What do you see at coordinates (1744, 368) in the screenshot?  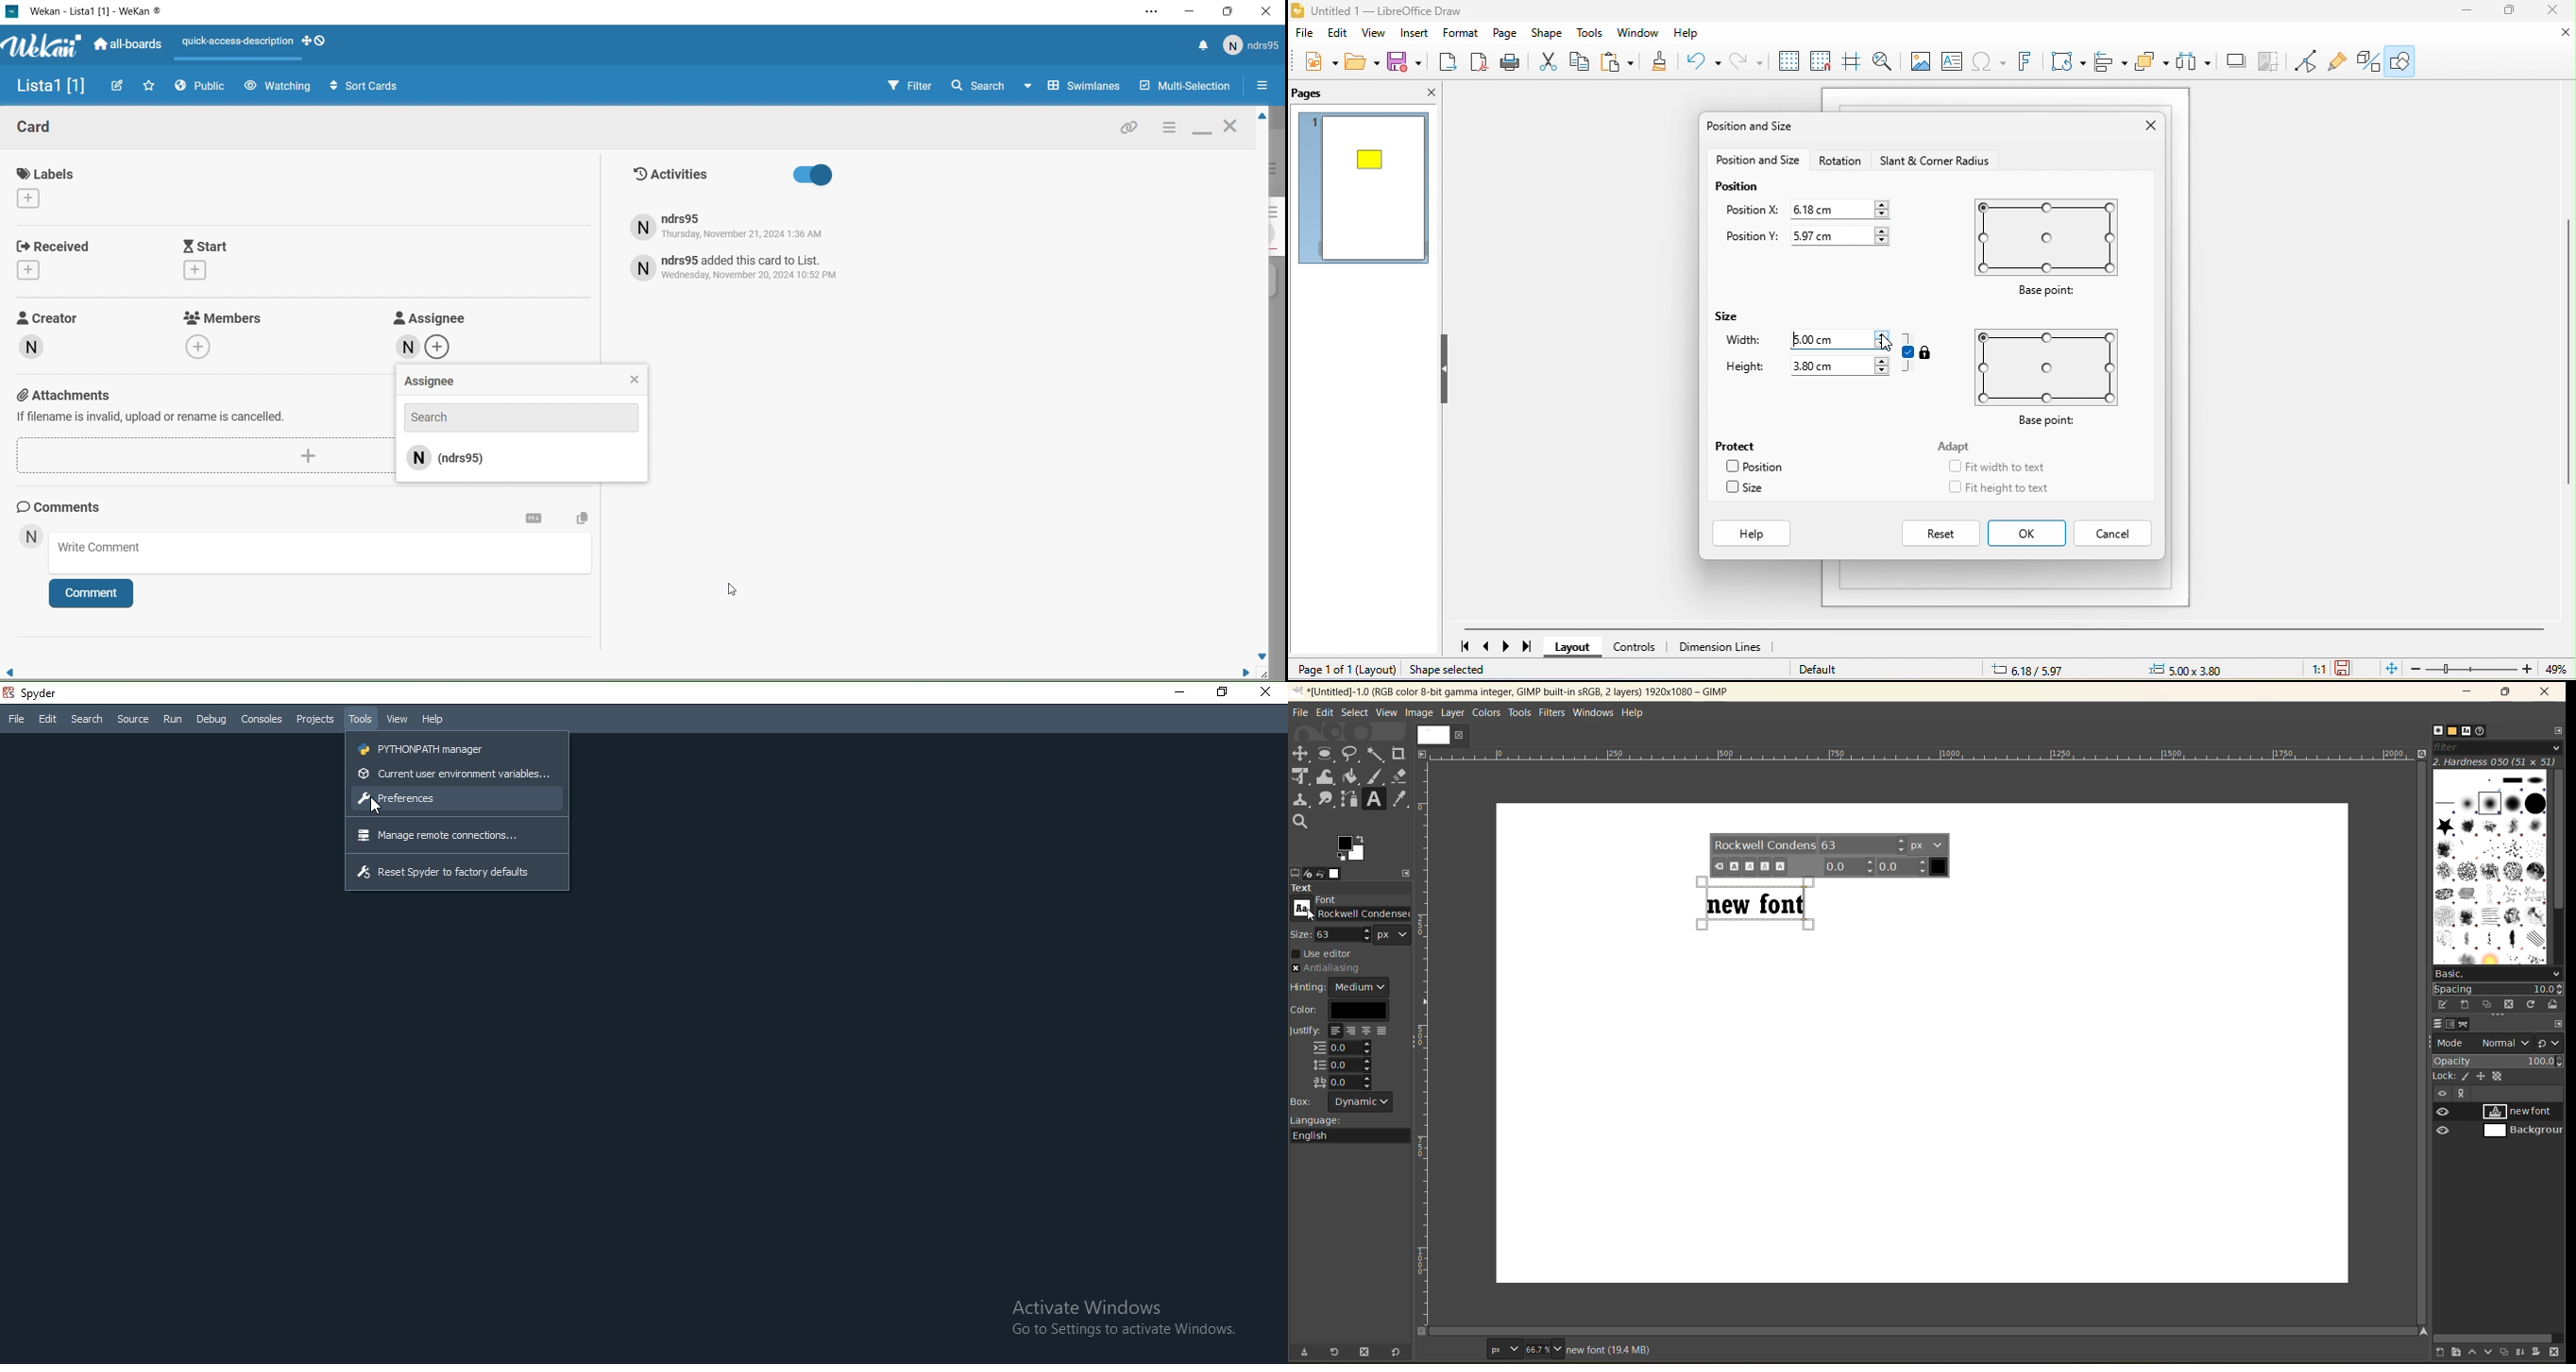 I see `height` at bounding box center [1744, 368].